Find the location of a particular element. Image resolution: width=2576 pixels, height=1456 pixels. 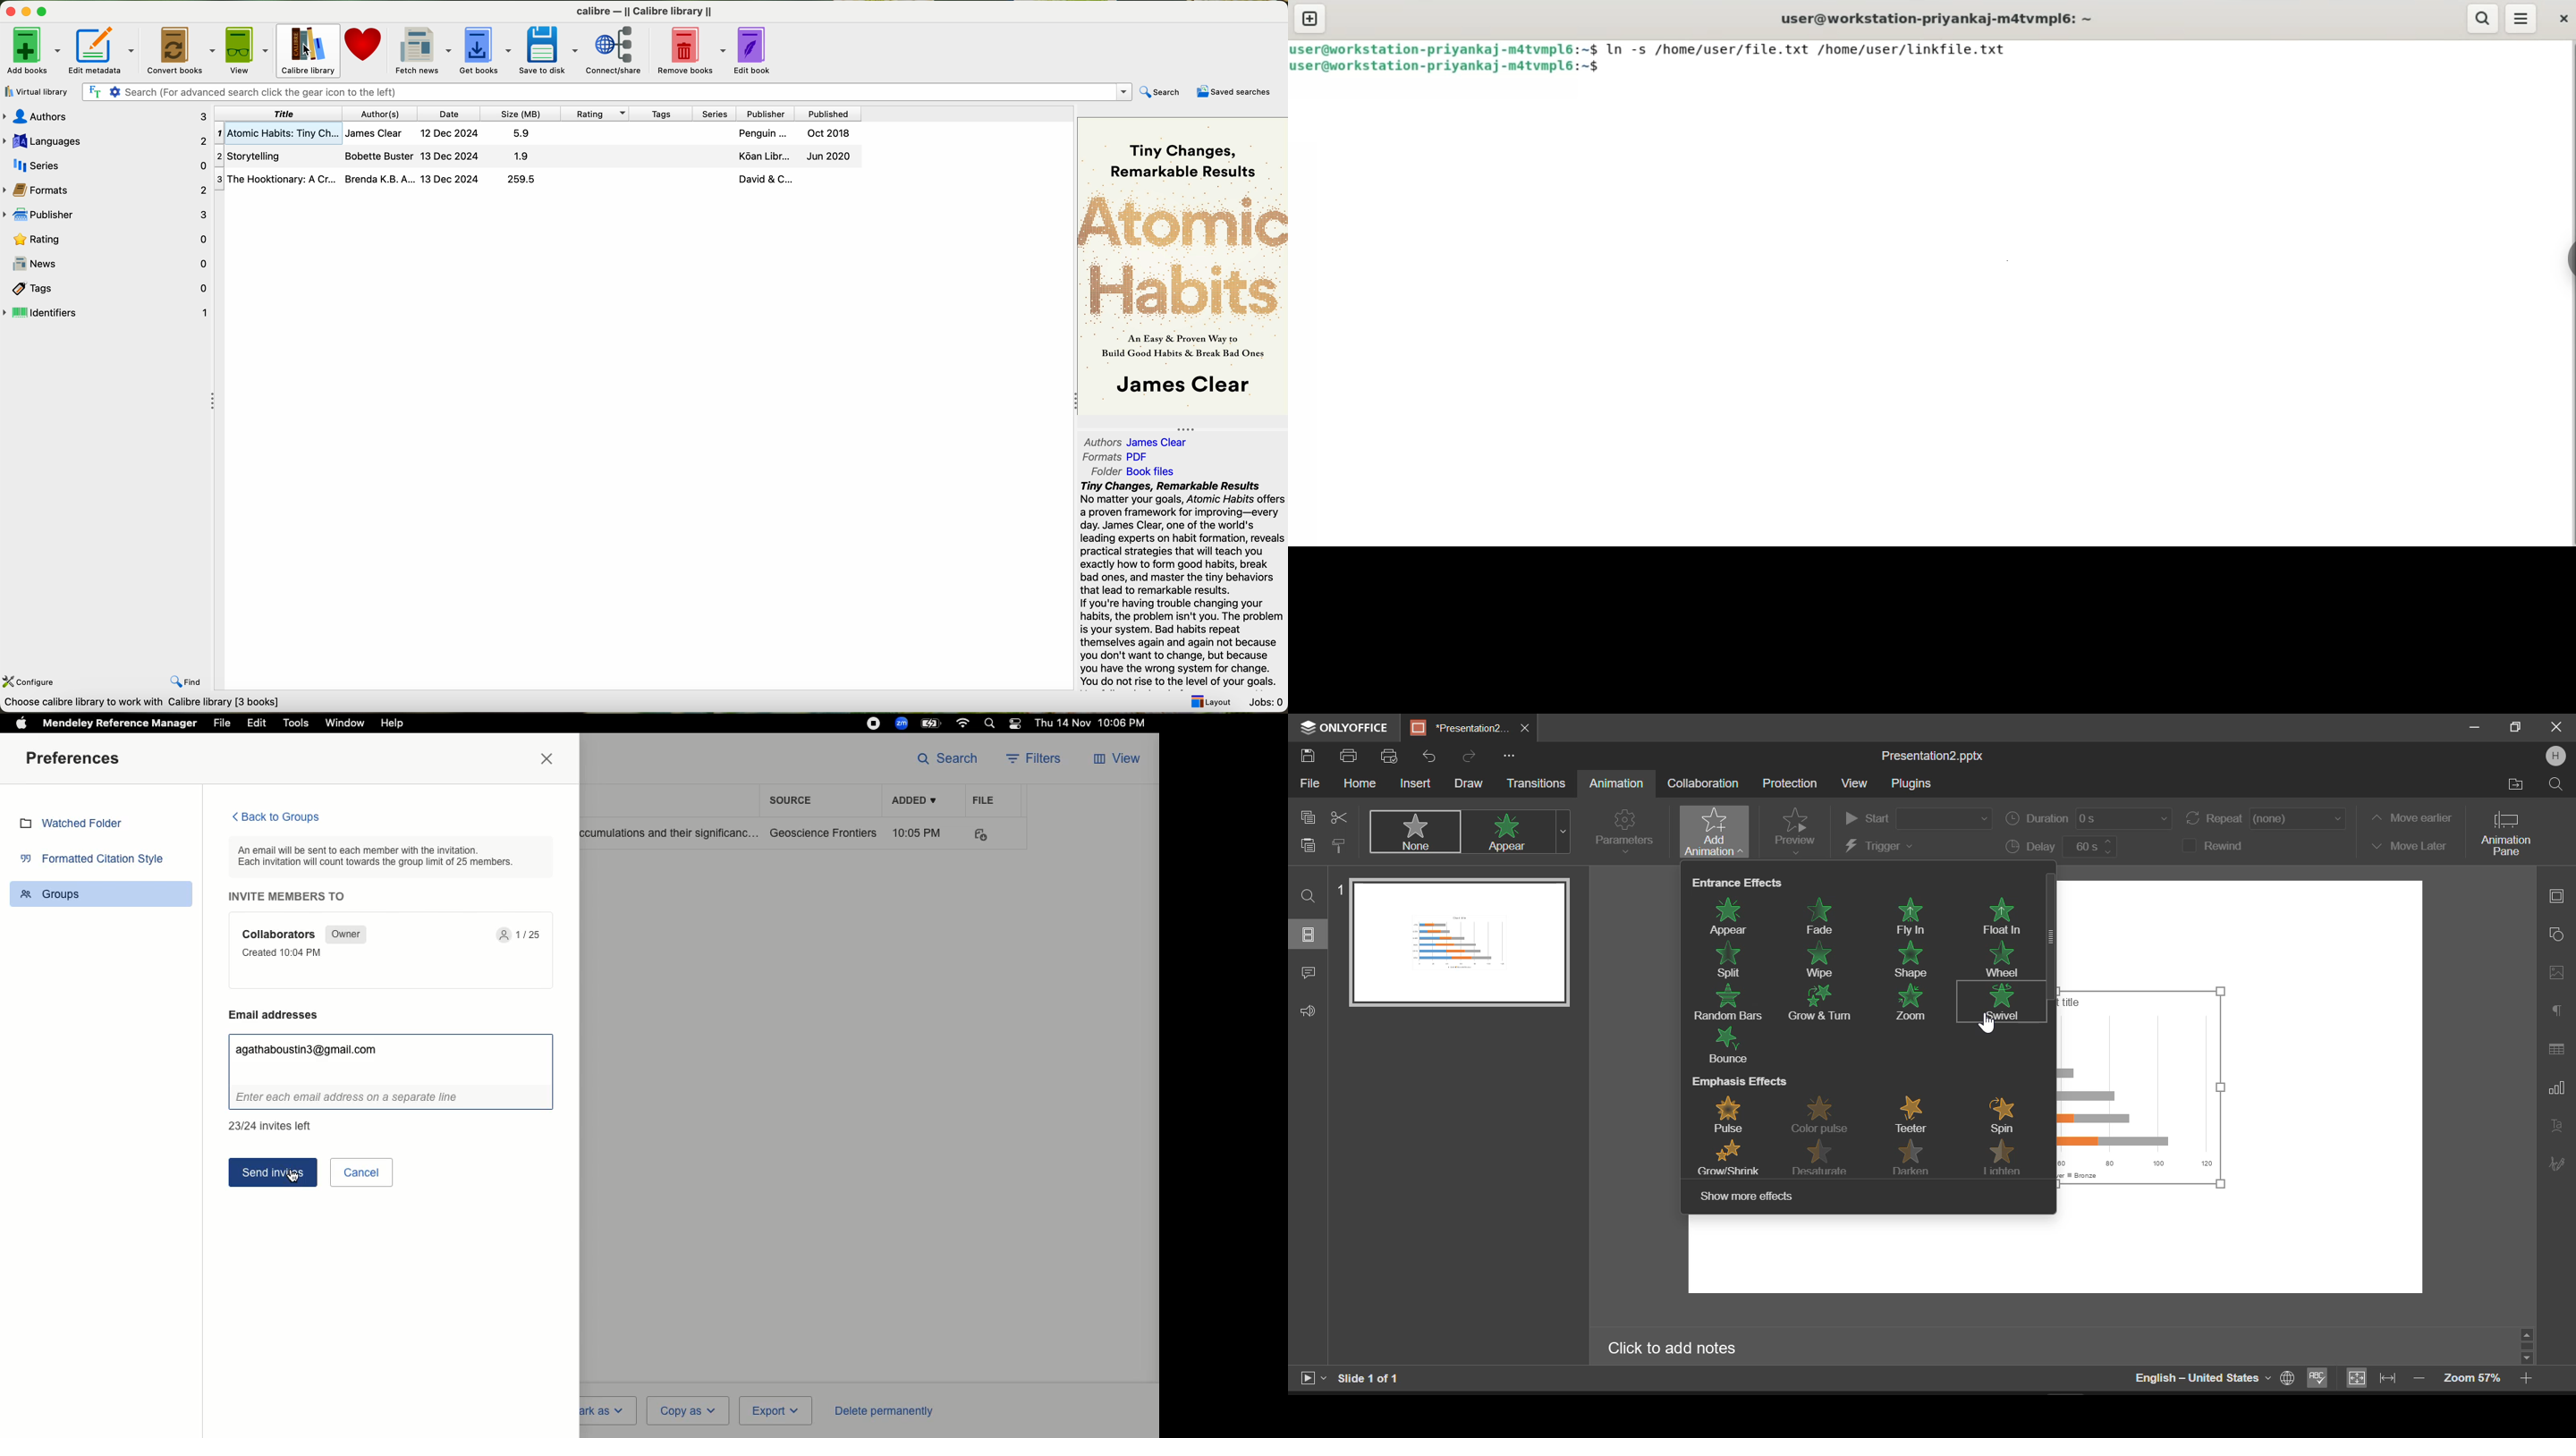

User is located at coordinates (2555, 756).